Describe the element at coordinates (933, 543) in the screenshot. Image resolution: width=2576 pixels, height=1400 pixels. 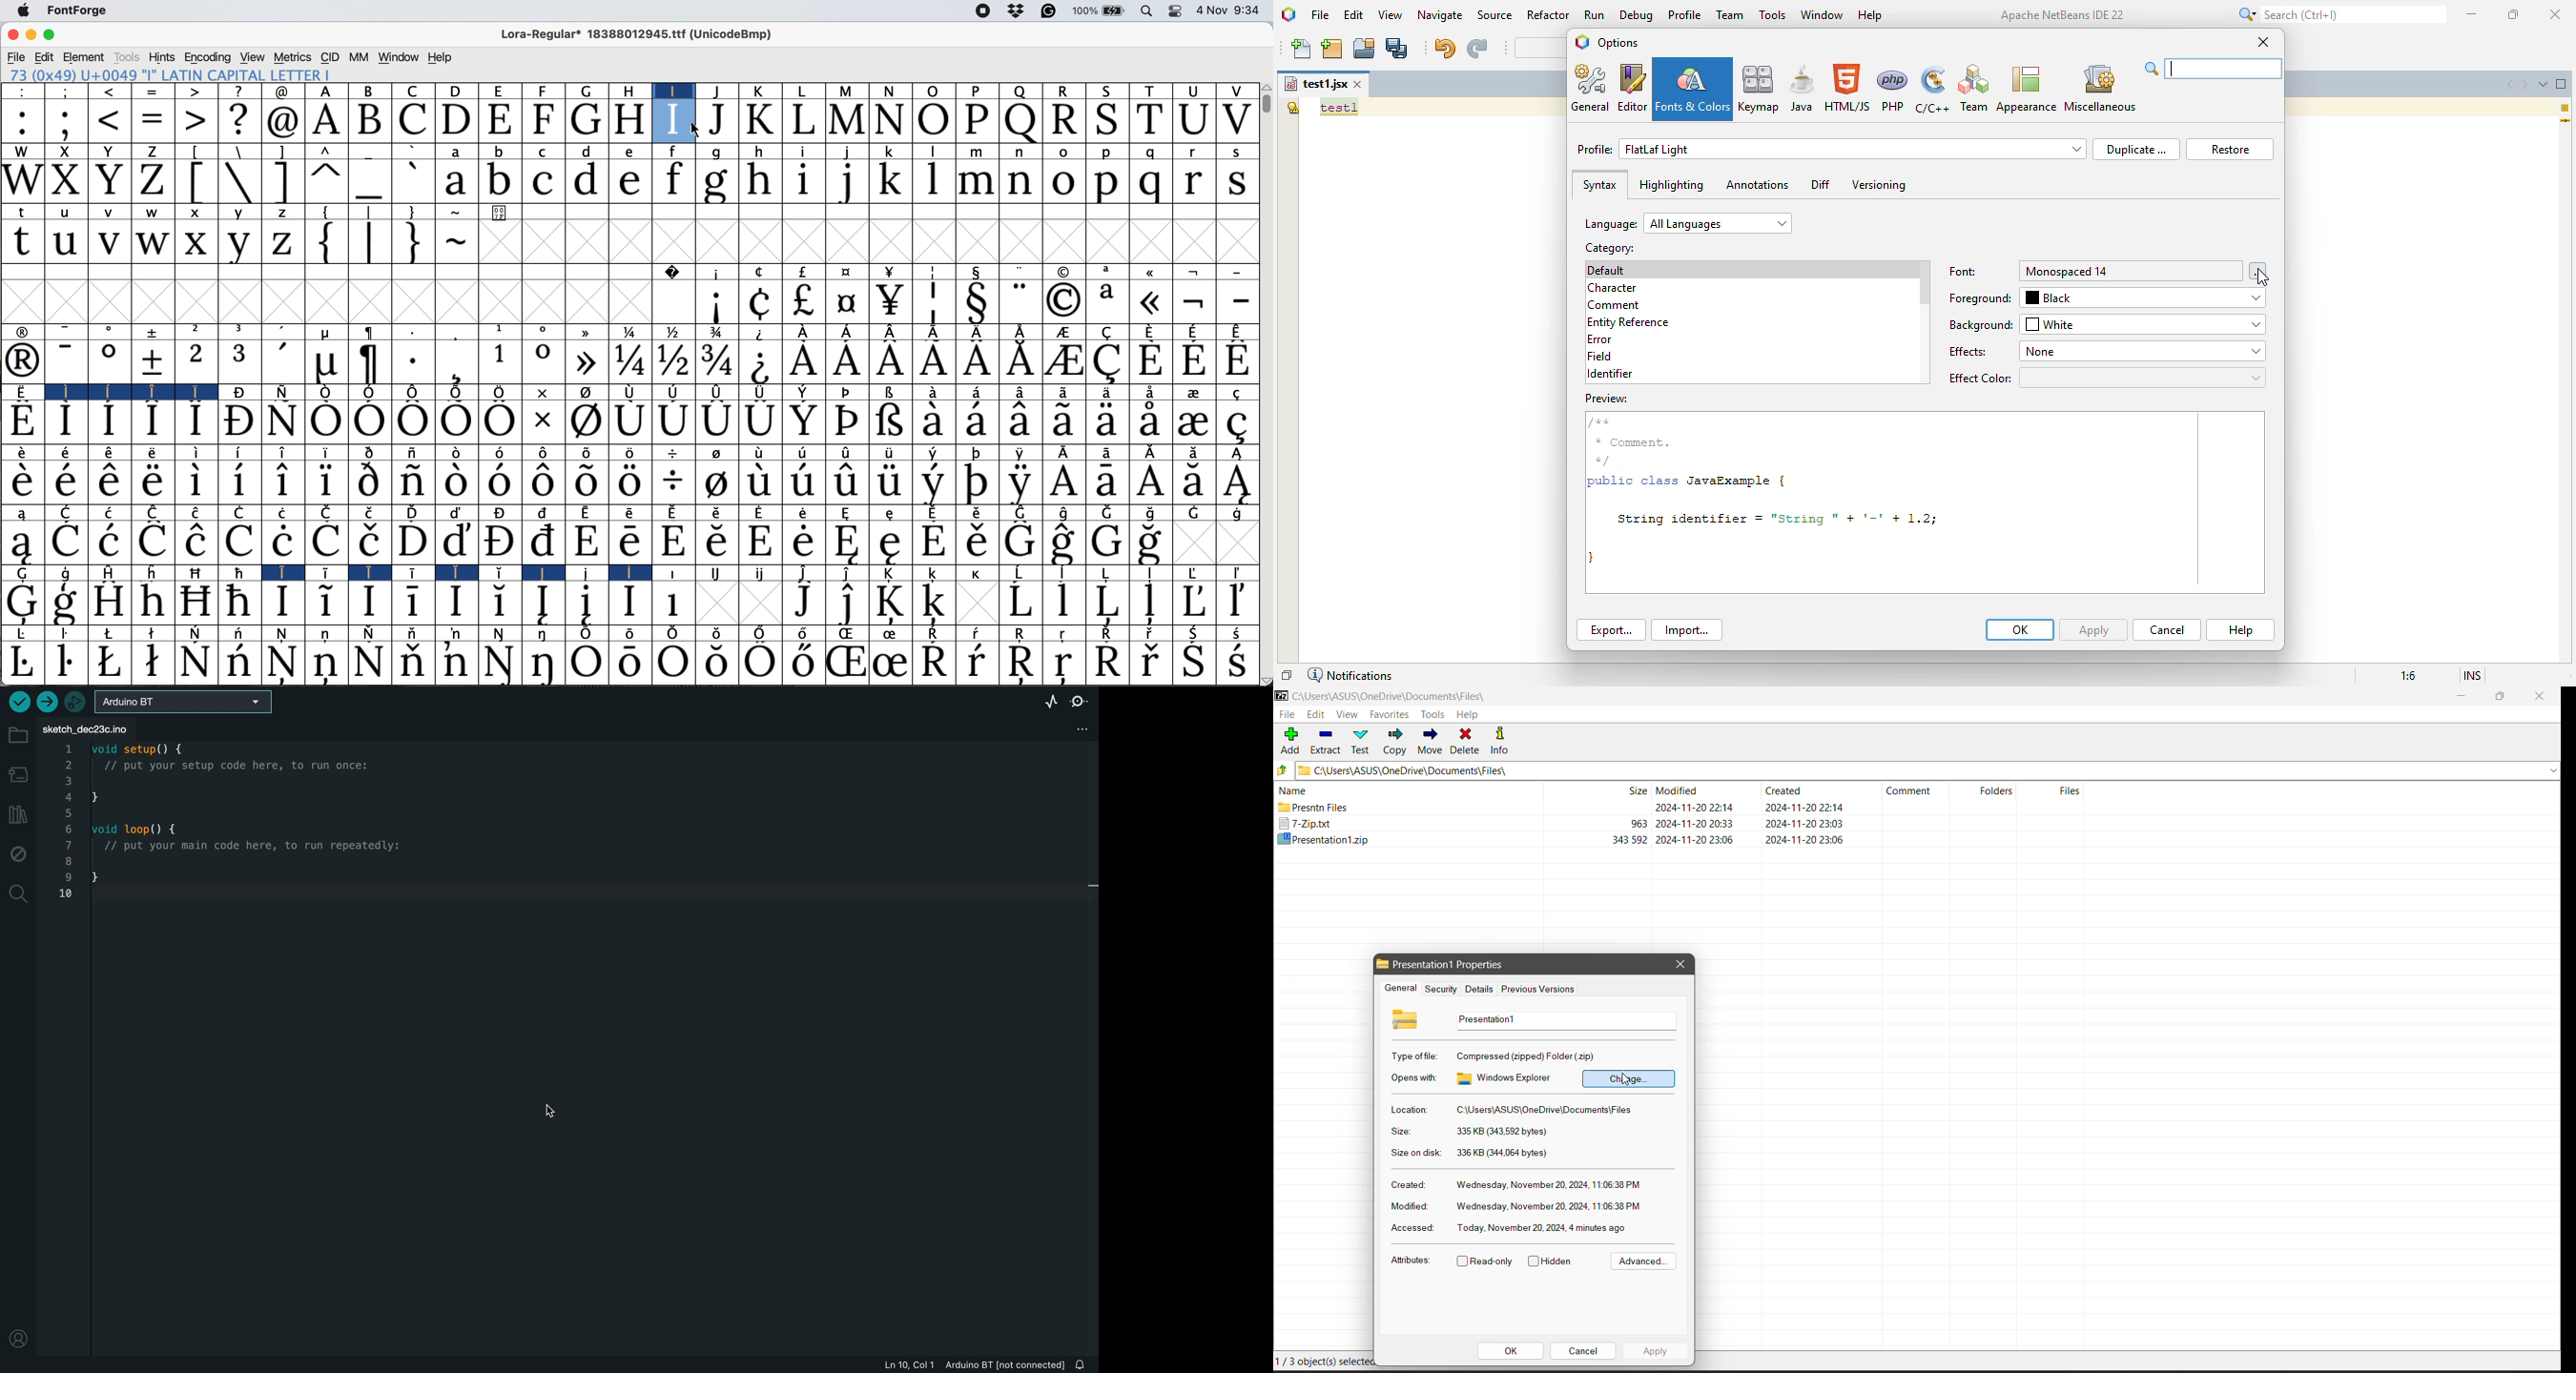
I see `Symbol` at that location.